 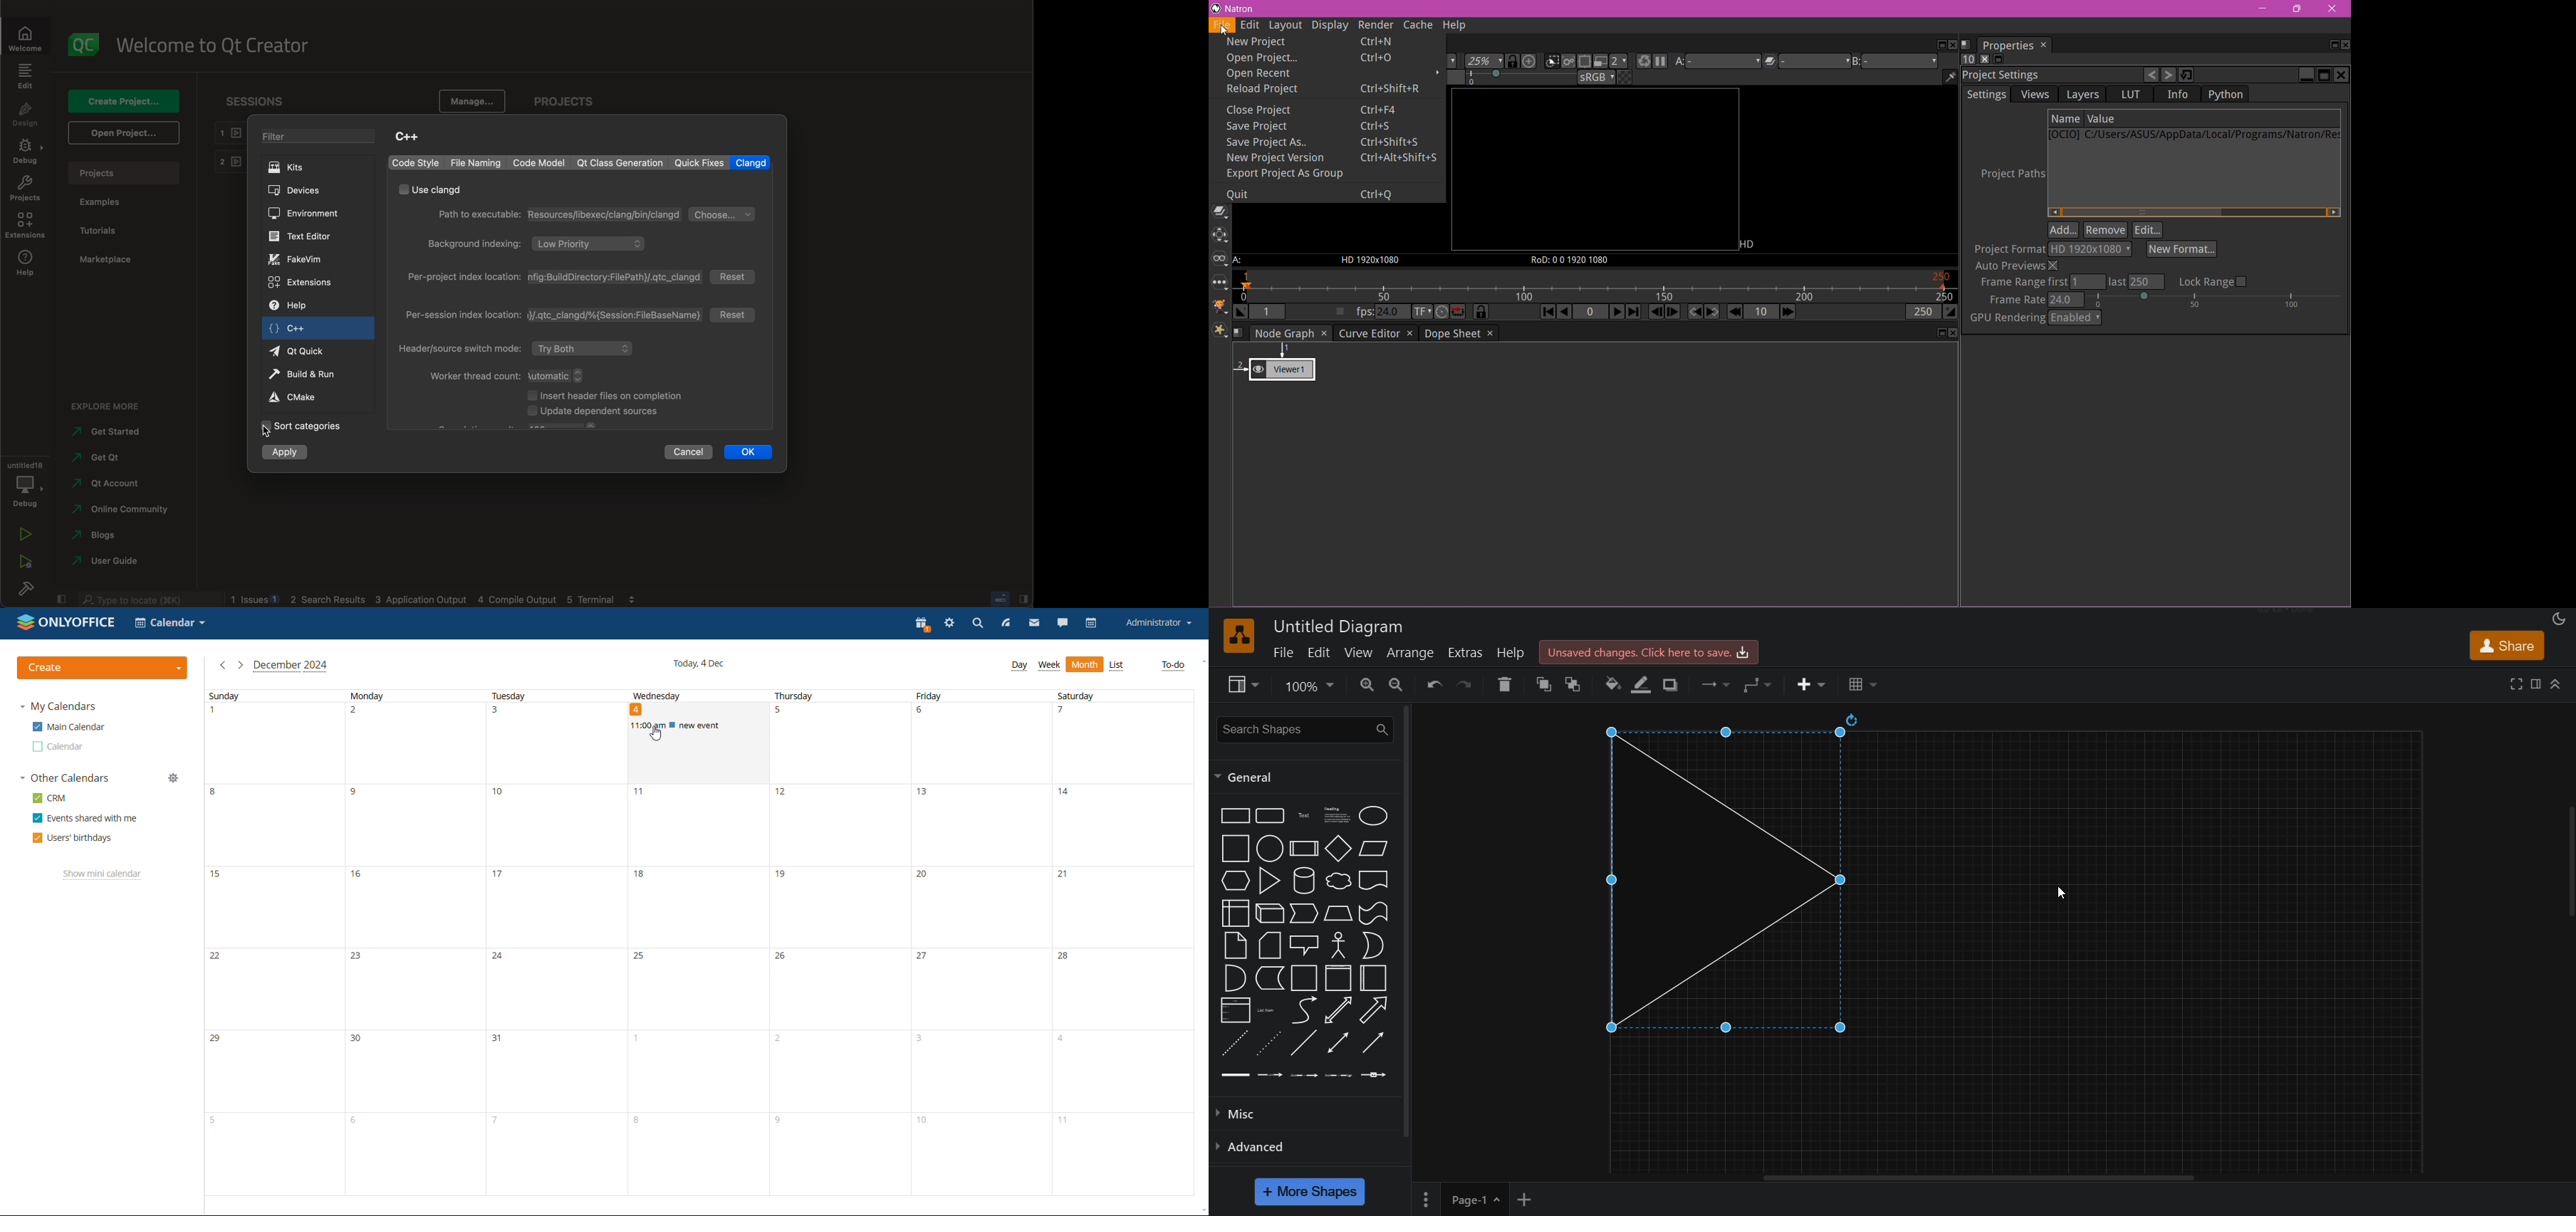 I want to click on fill color, so click(x=1612, y=683).